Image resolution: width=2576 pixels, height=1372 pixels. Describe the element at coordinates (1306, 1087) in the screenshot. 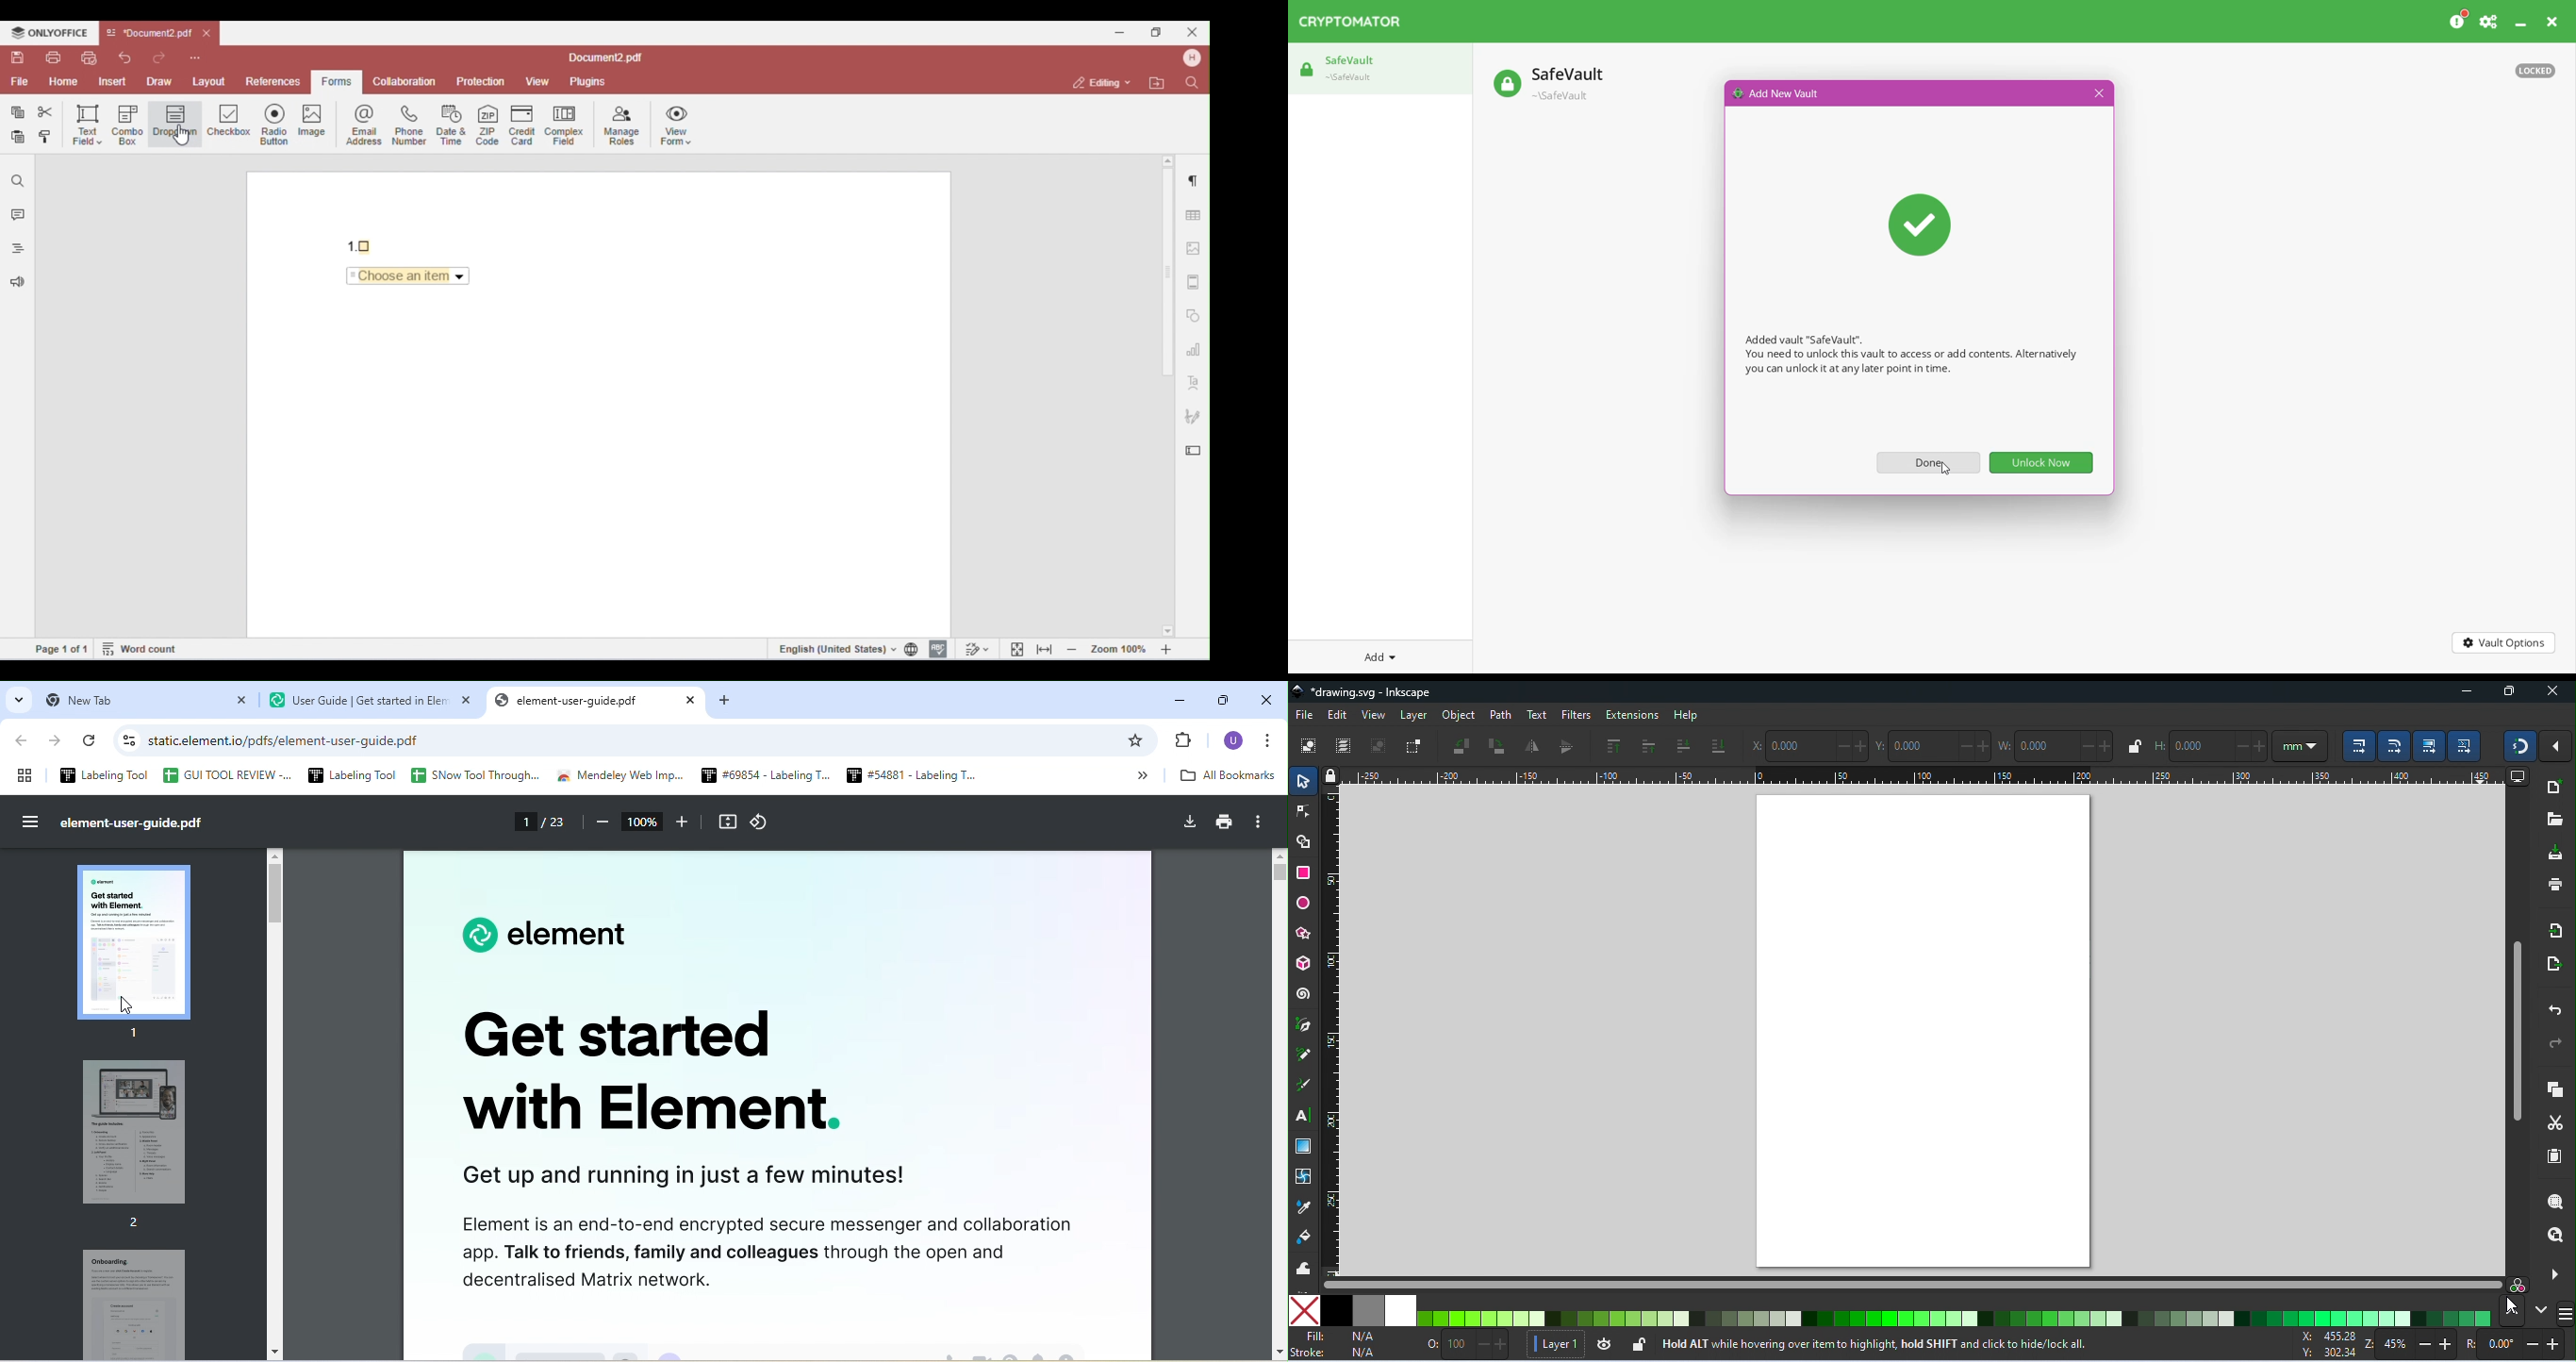

I see `calligraphy ` at that location.